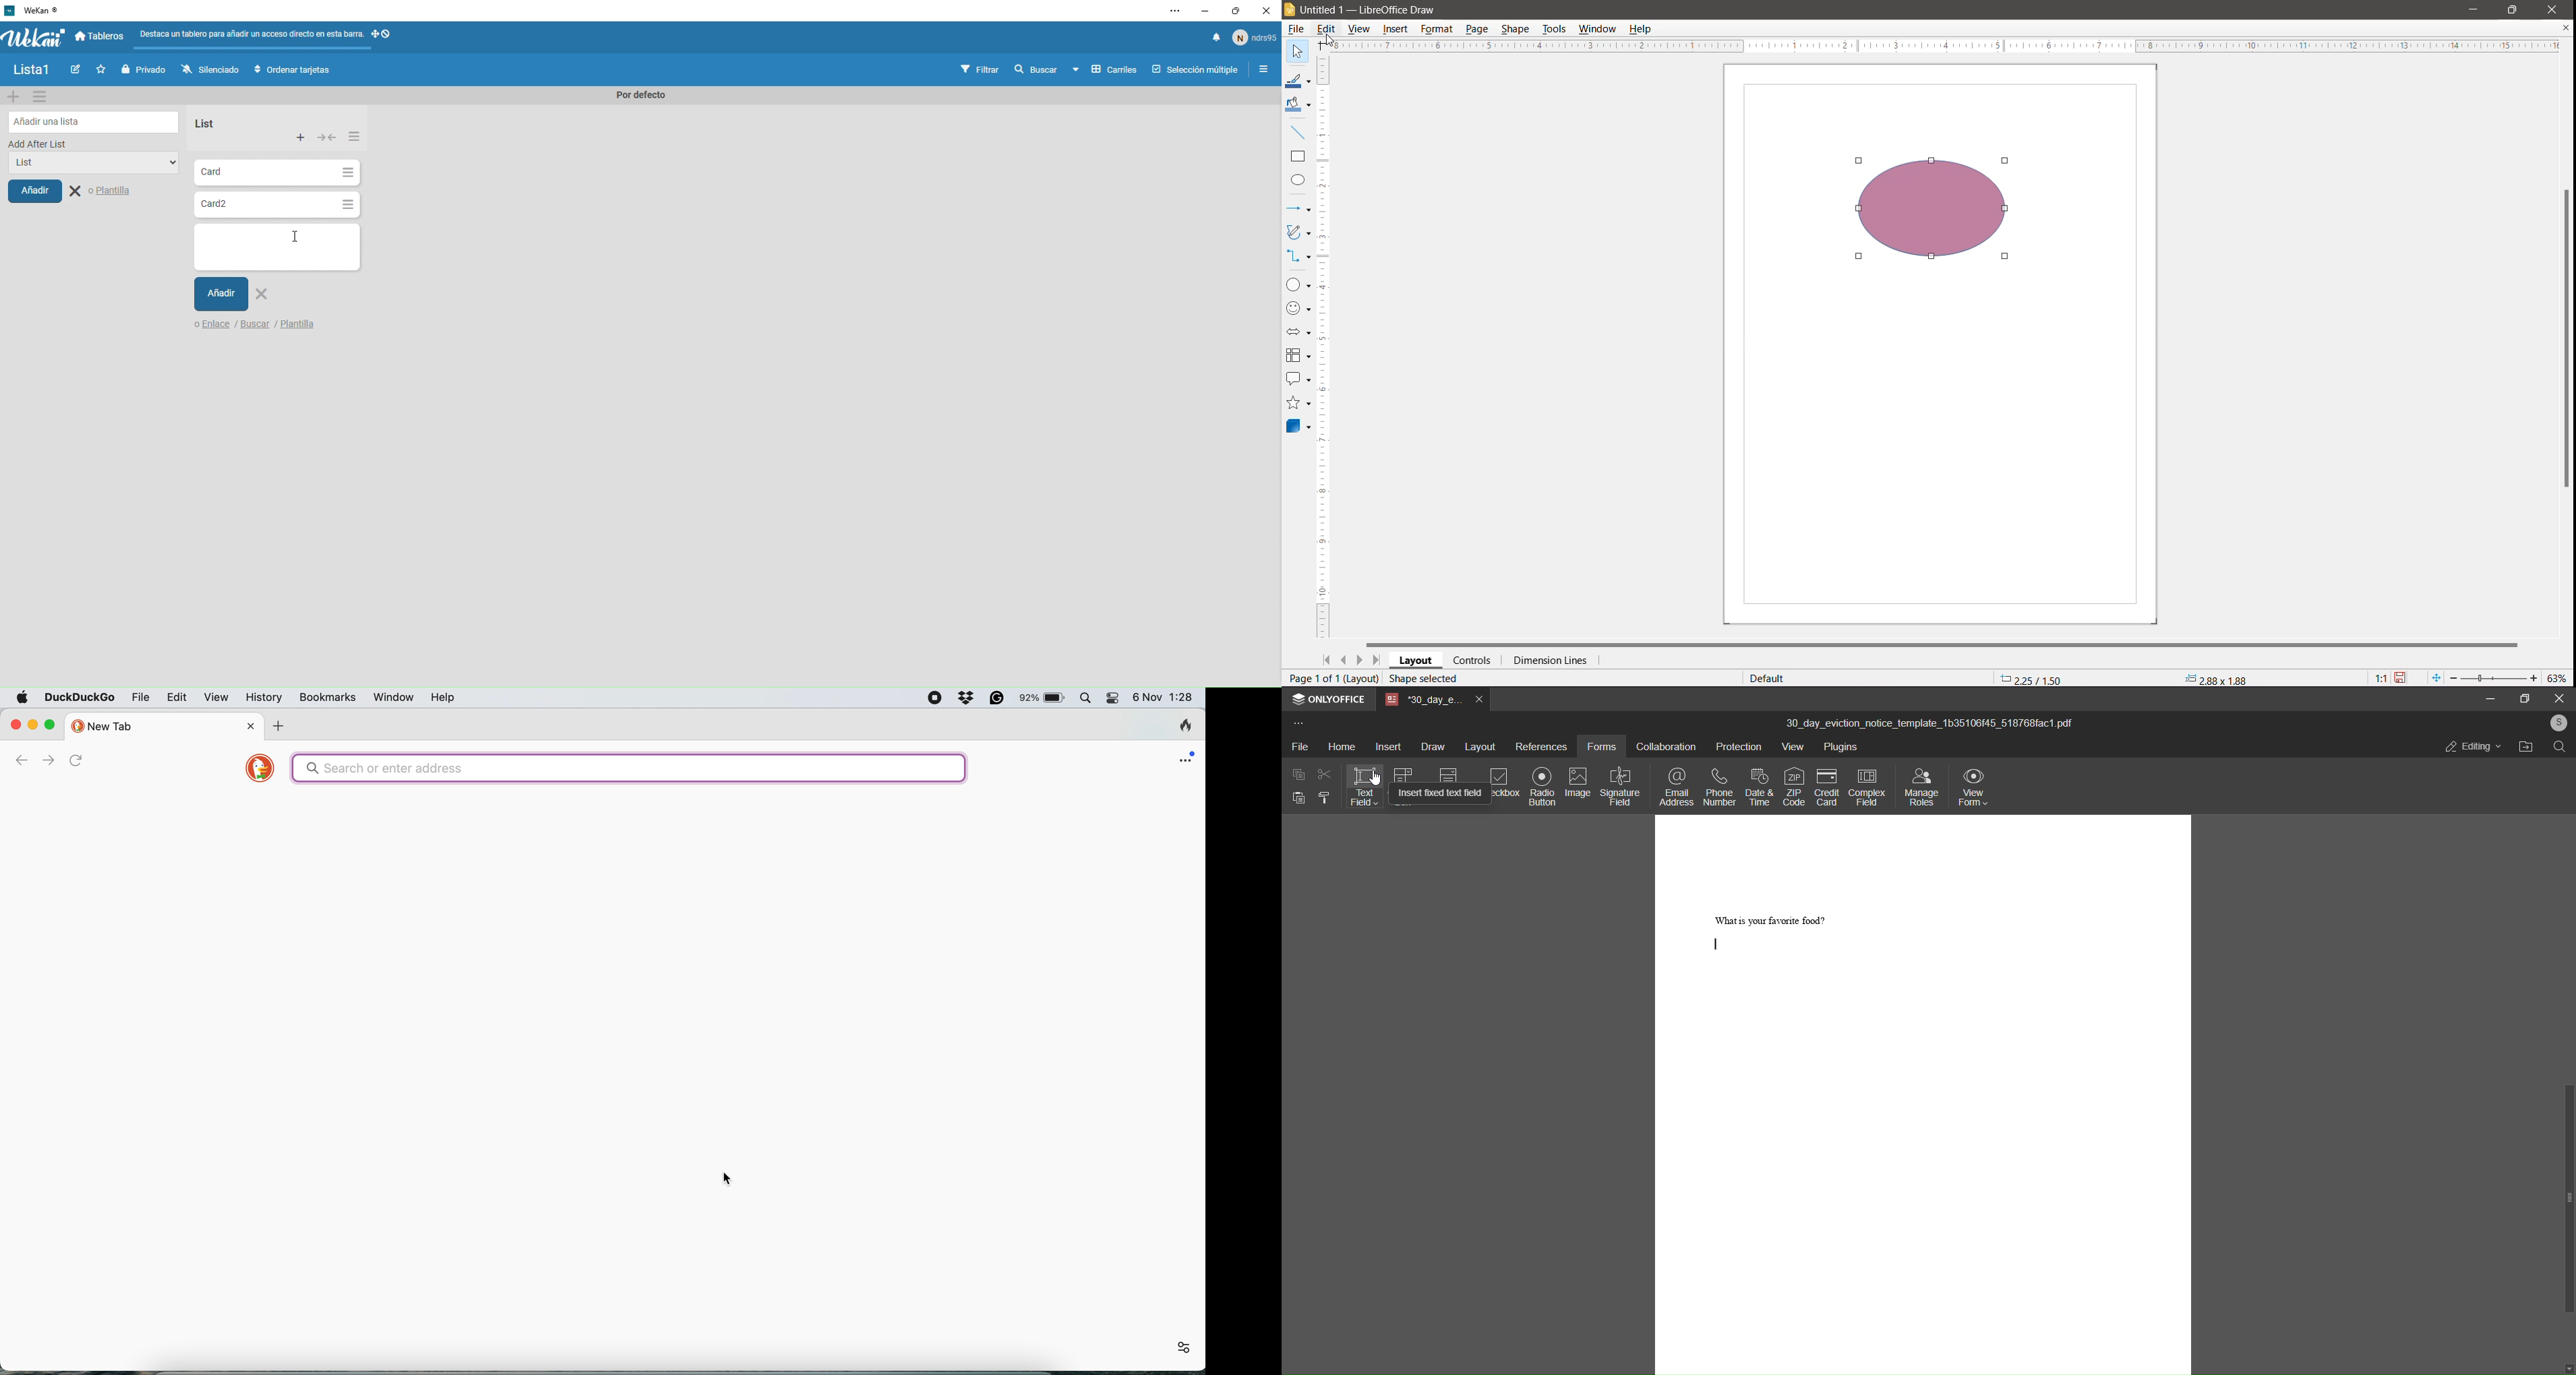  What do you see at coordinates (1644, 29) in the screenshot?
I see `Help` at bounding box center [1644, 29].